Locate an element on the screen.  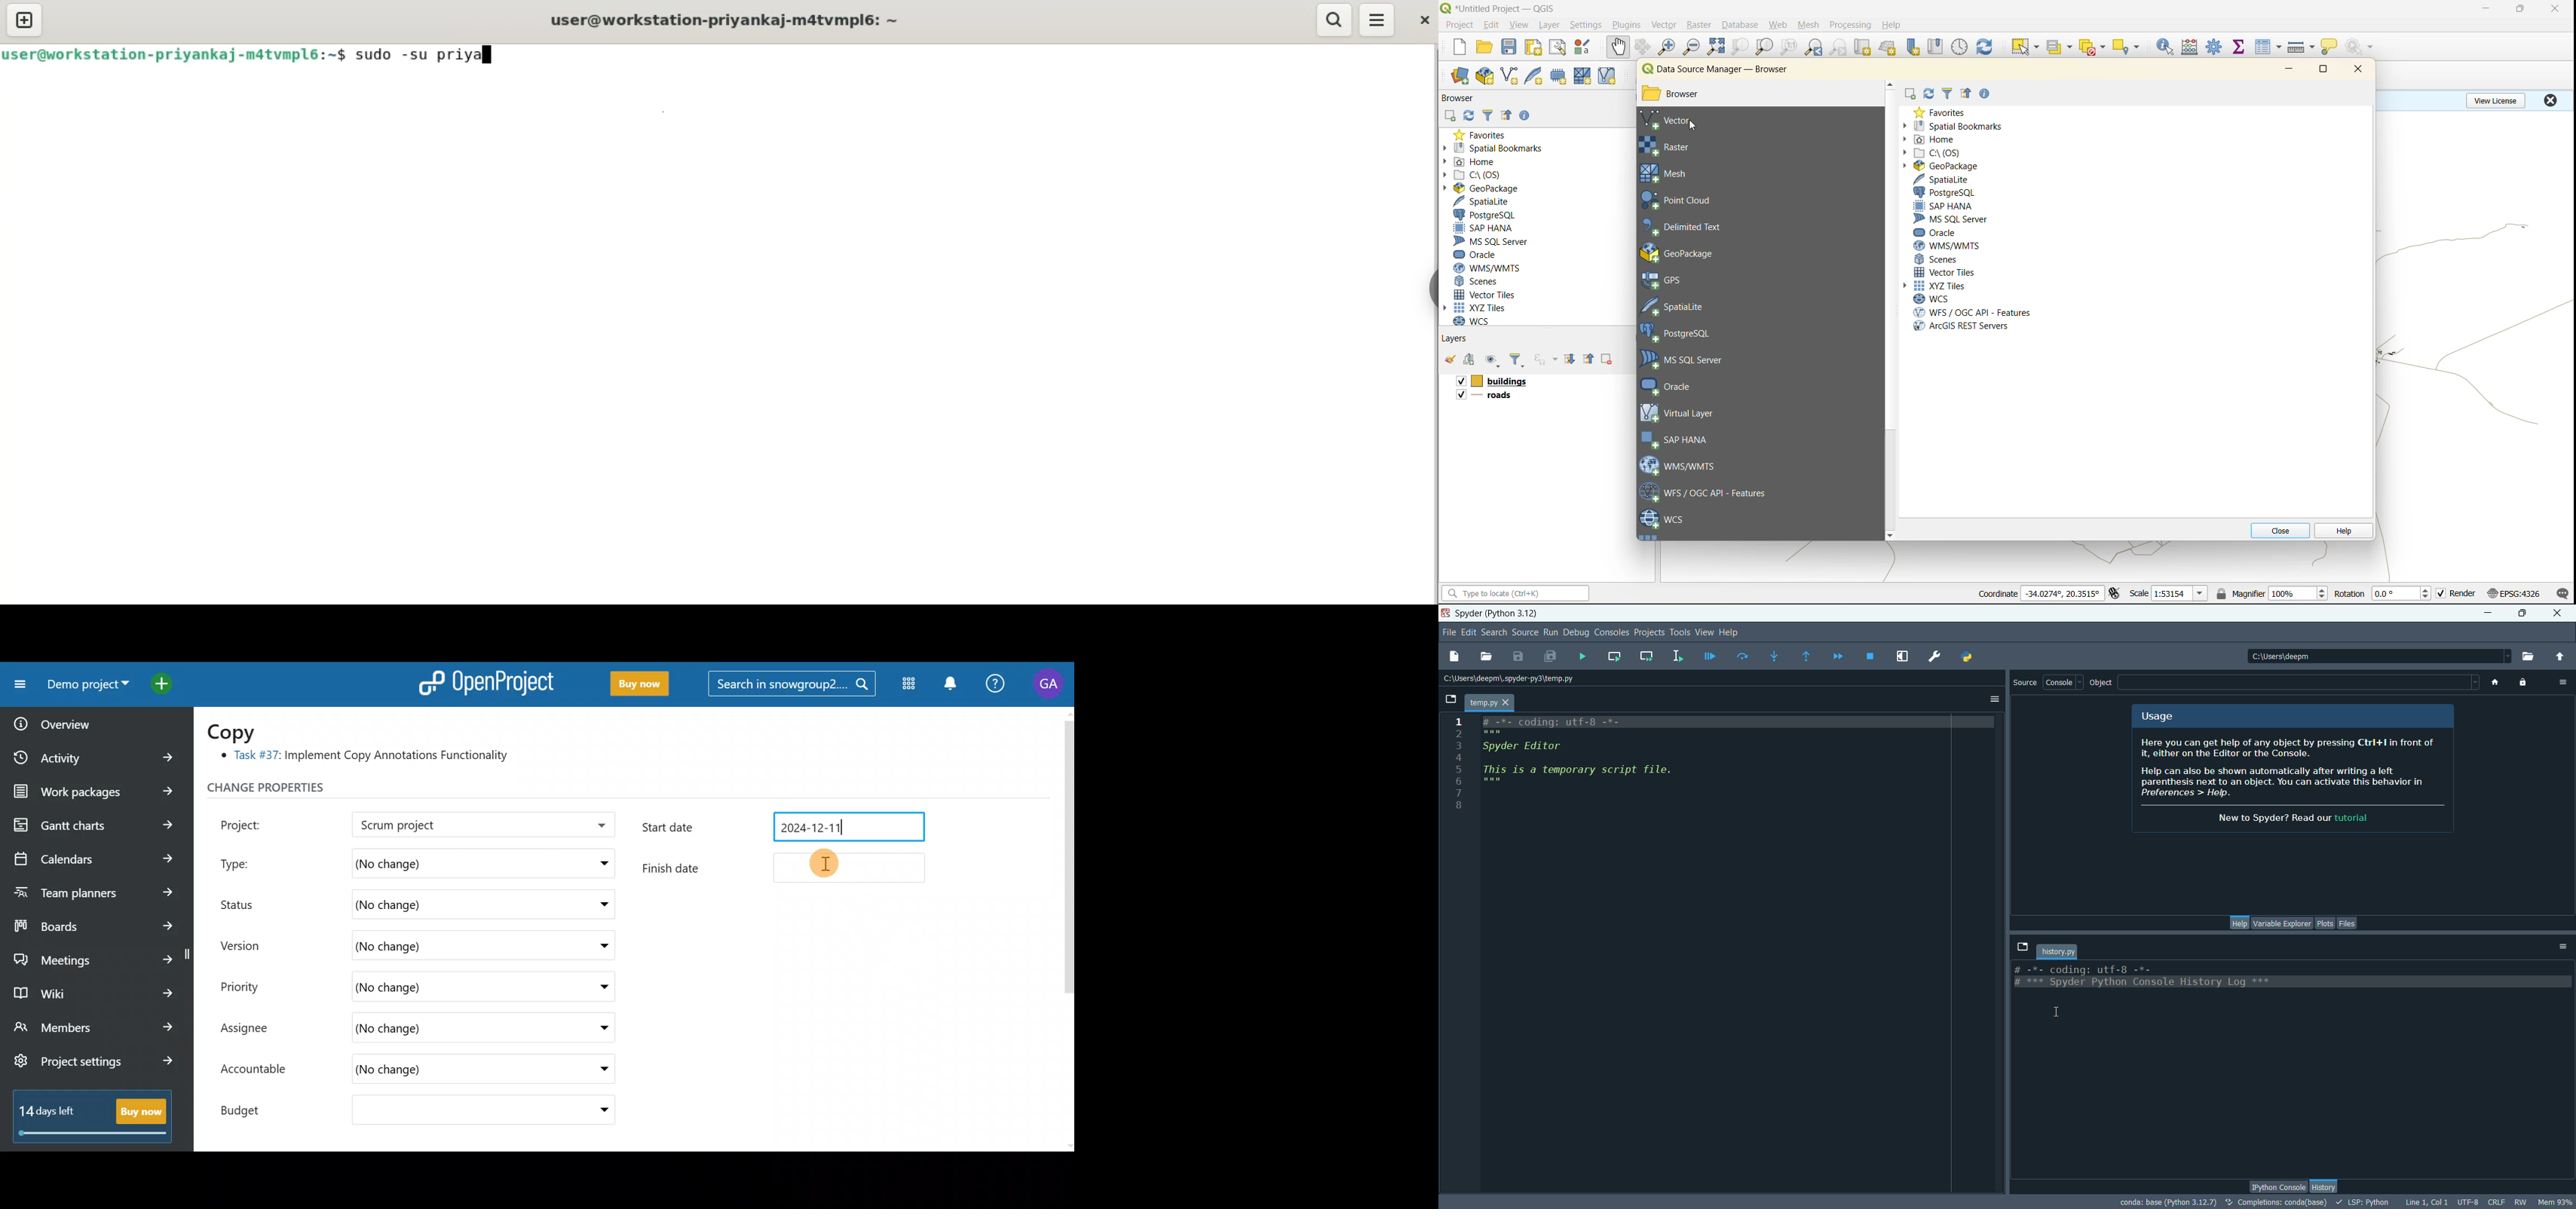
® Task #37: Implement Copy Annotations Functionality is located at coordinates (369, 757).